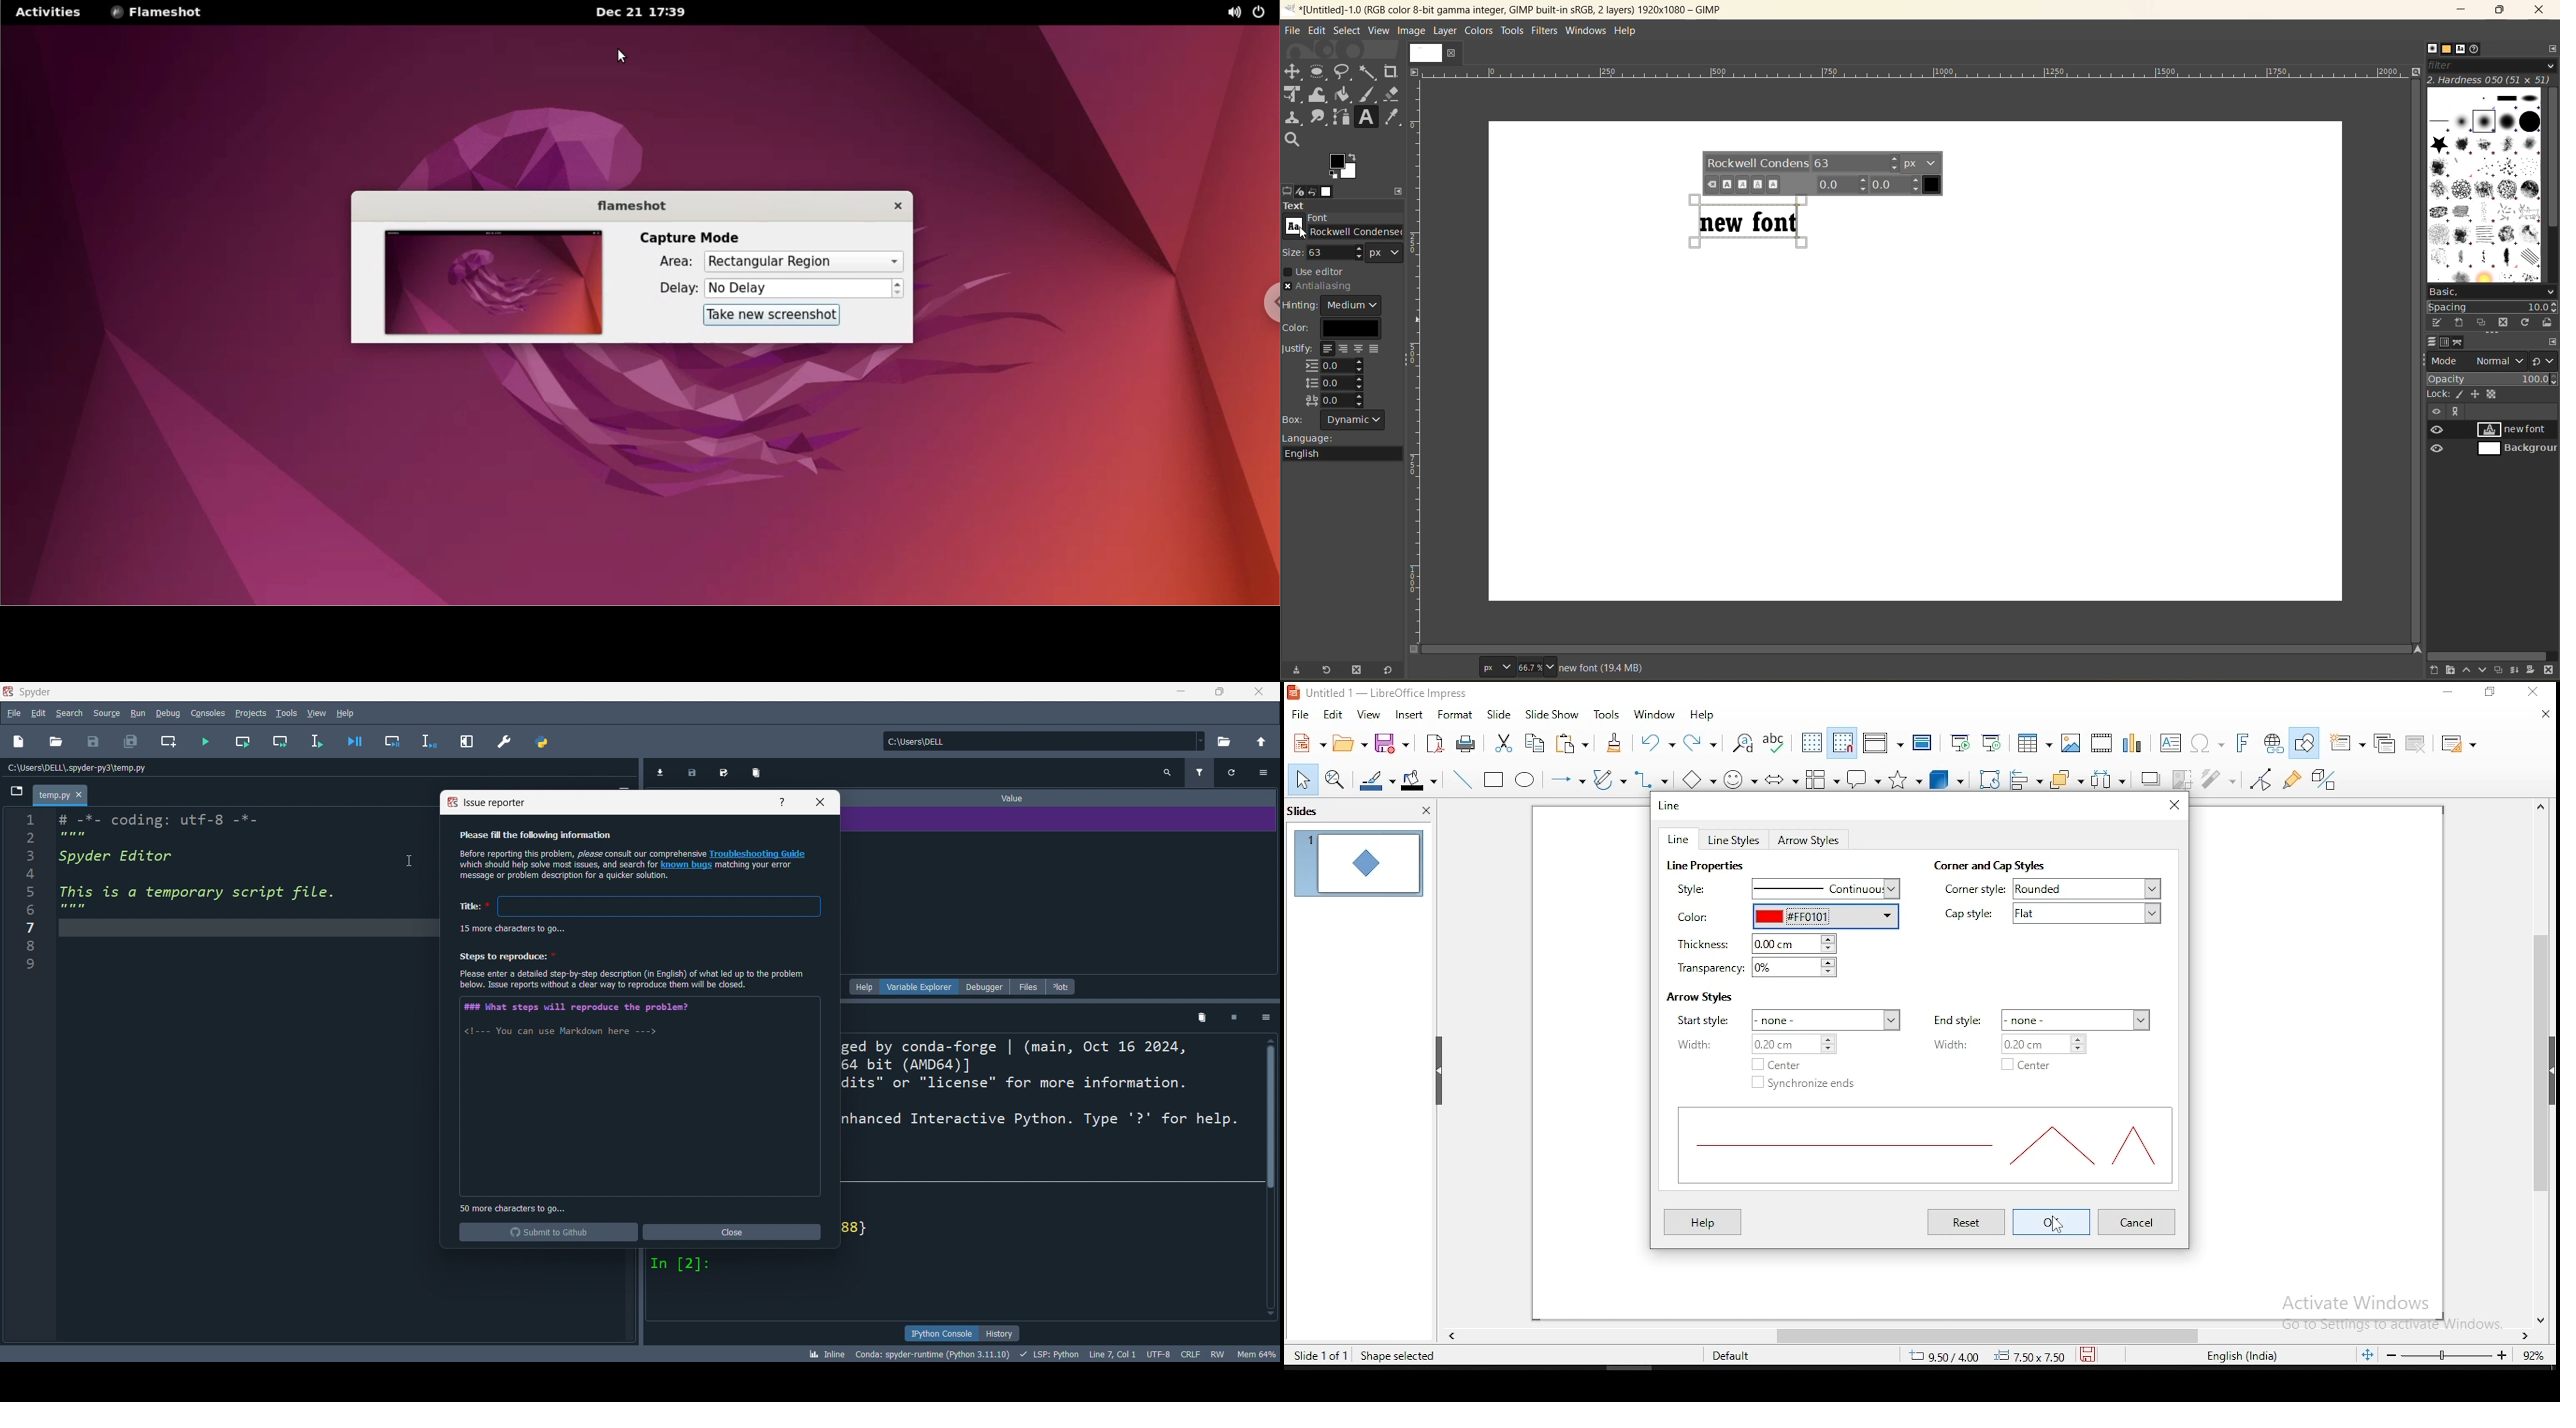  Describe the element at coordinates (2221, 780) in the screenshot. I see `filter` at that location.